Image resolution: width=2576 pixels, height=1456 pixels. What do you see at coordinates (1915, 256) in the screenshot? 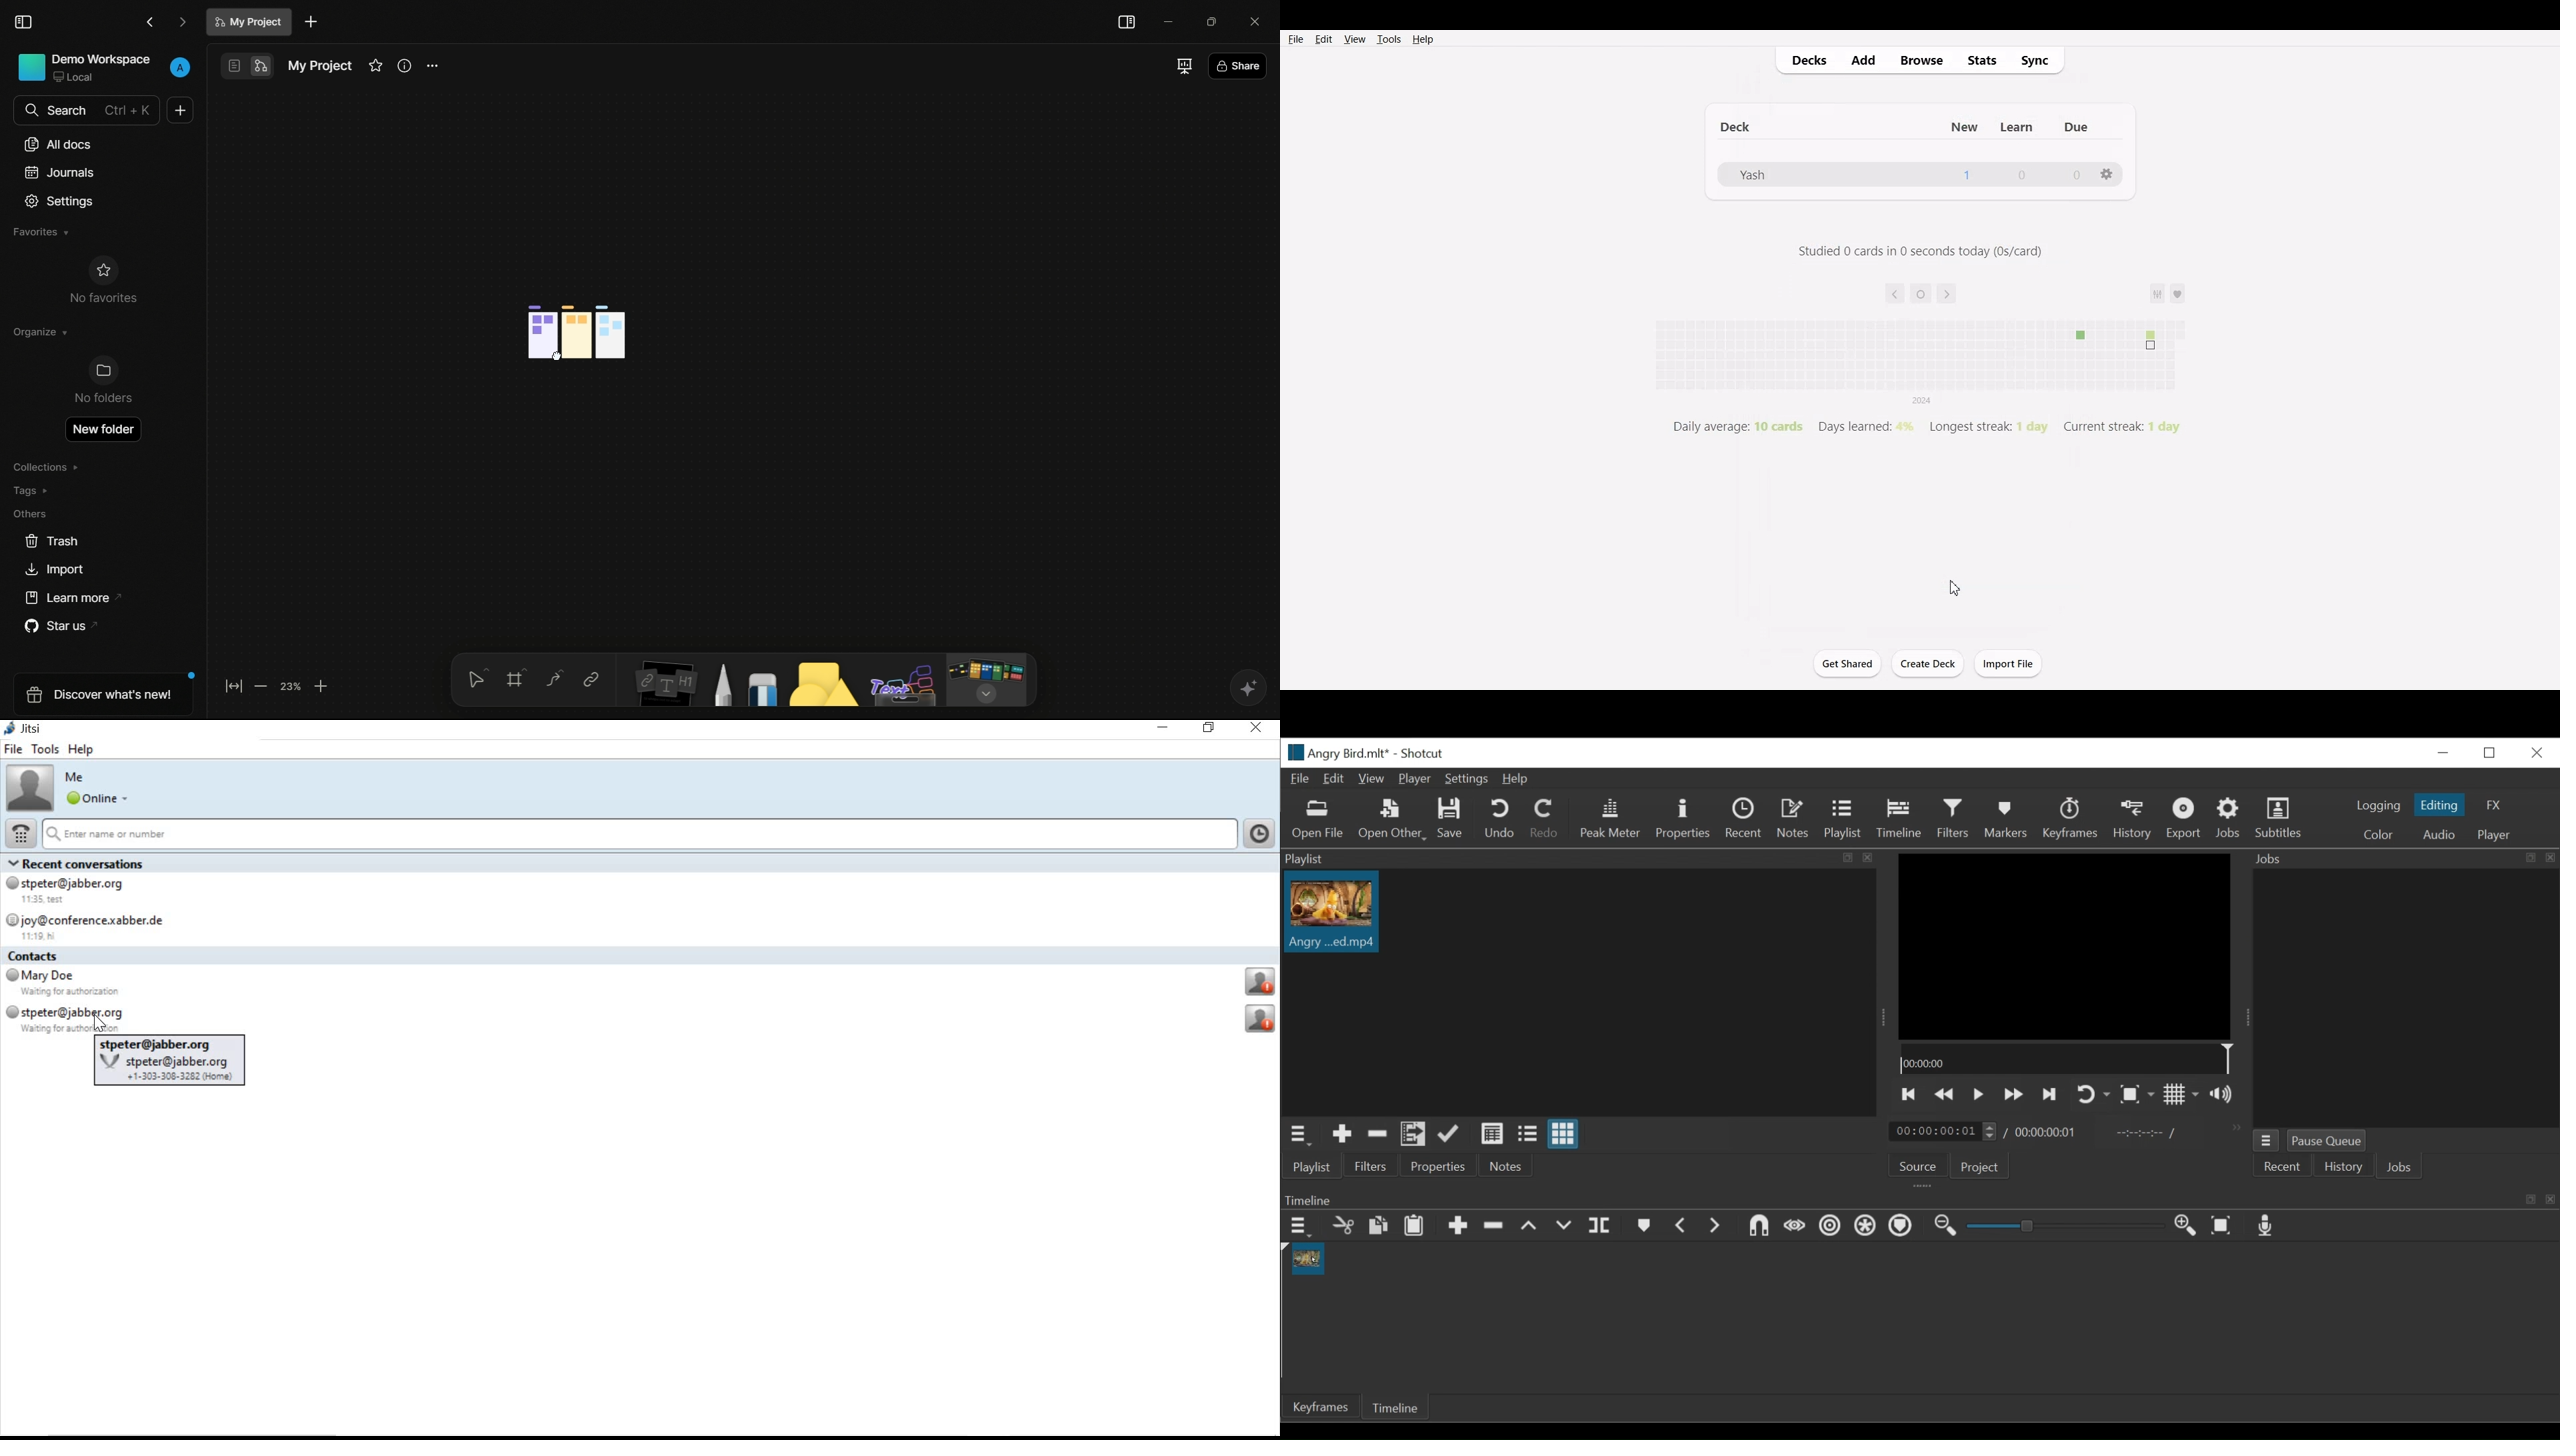
I see `‘Studied 0 cards in 0 seconds today (0s/card)` at bounding box center [1915, 256].